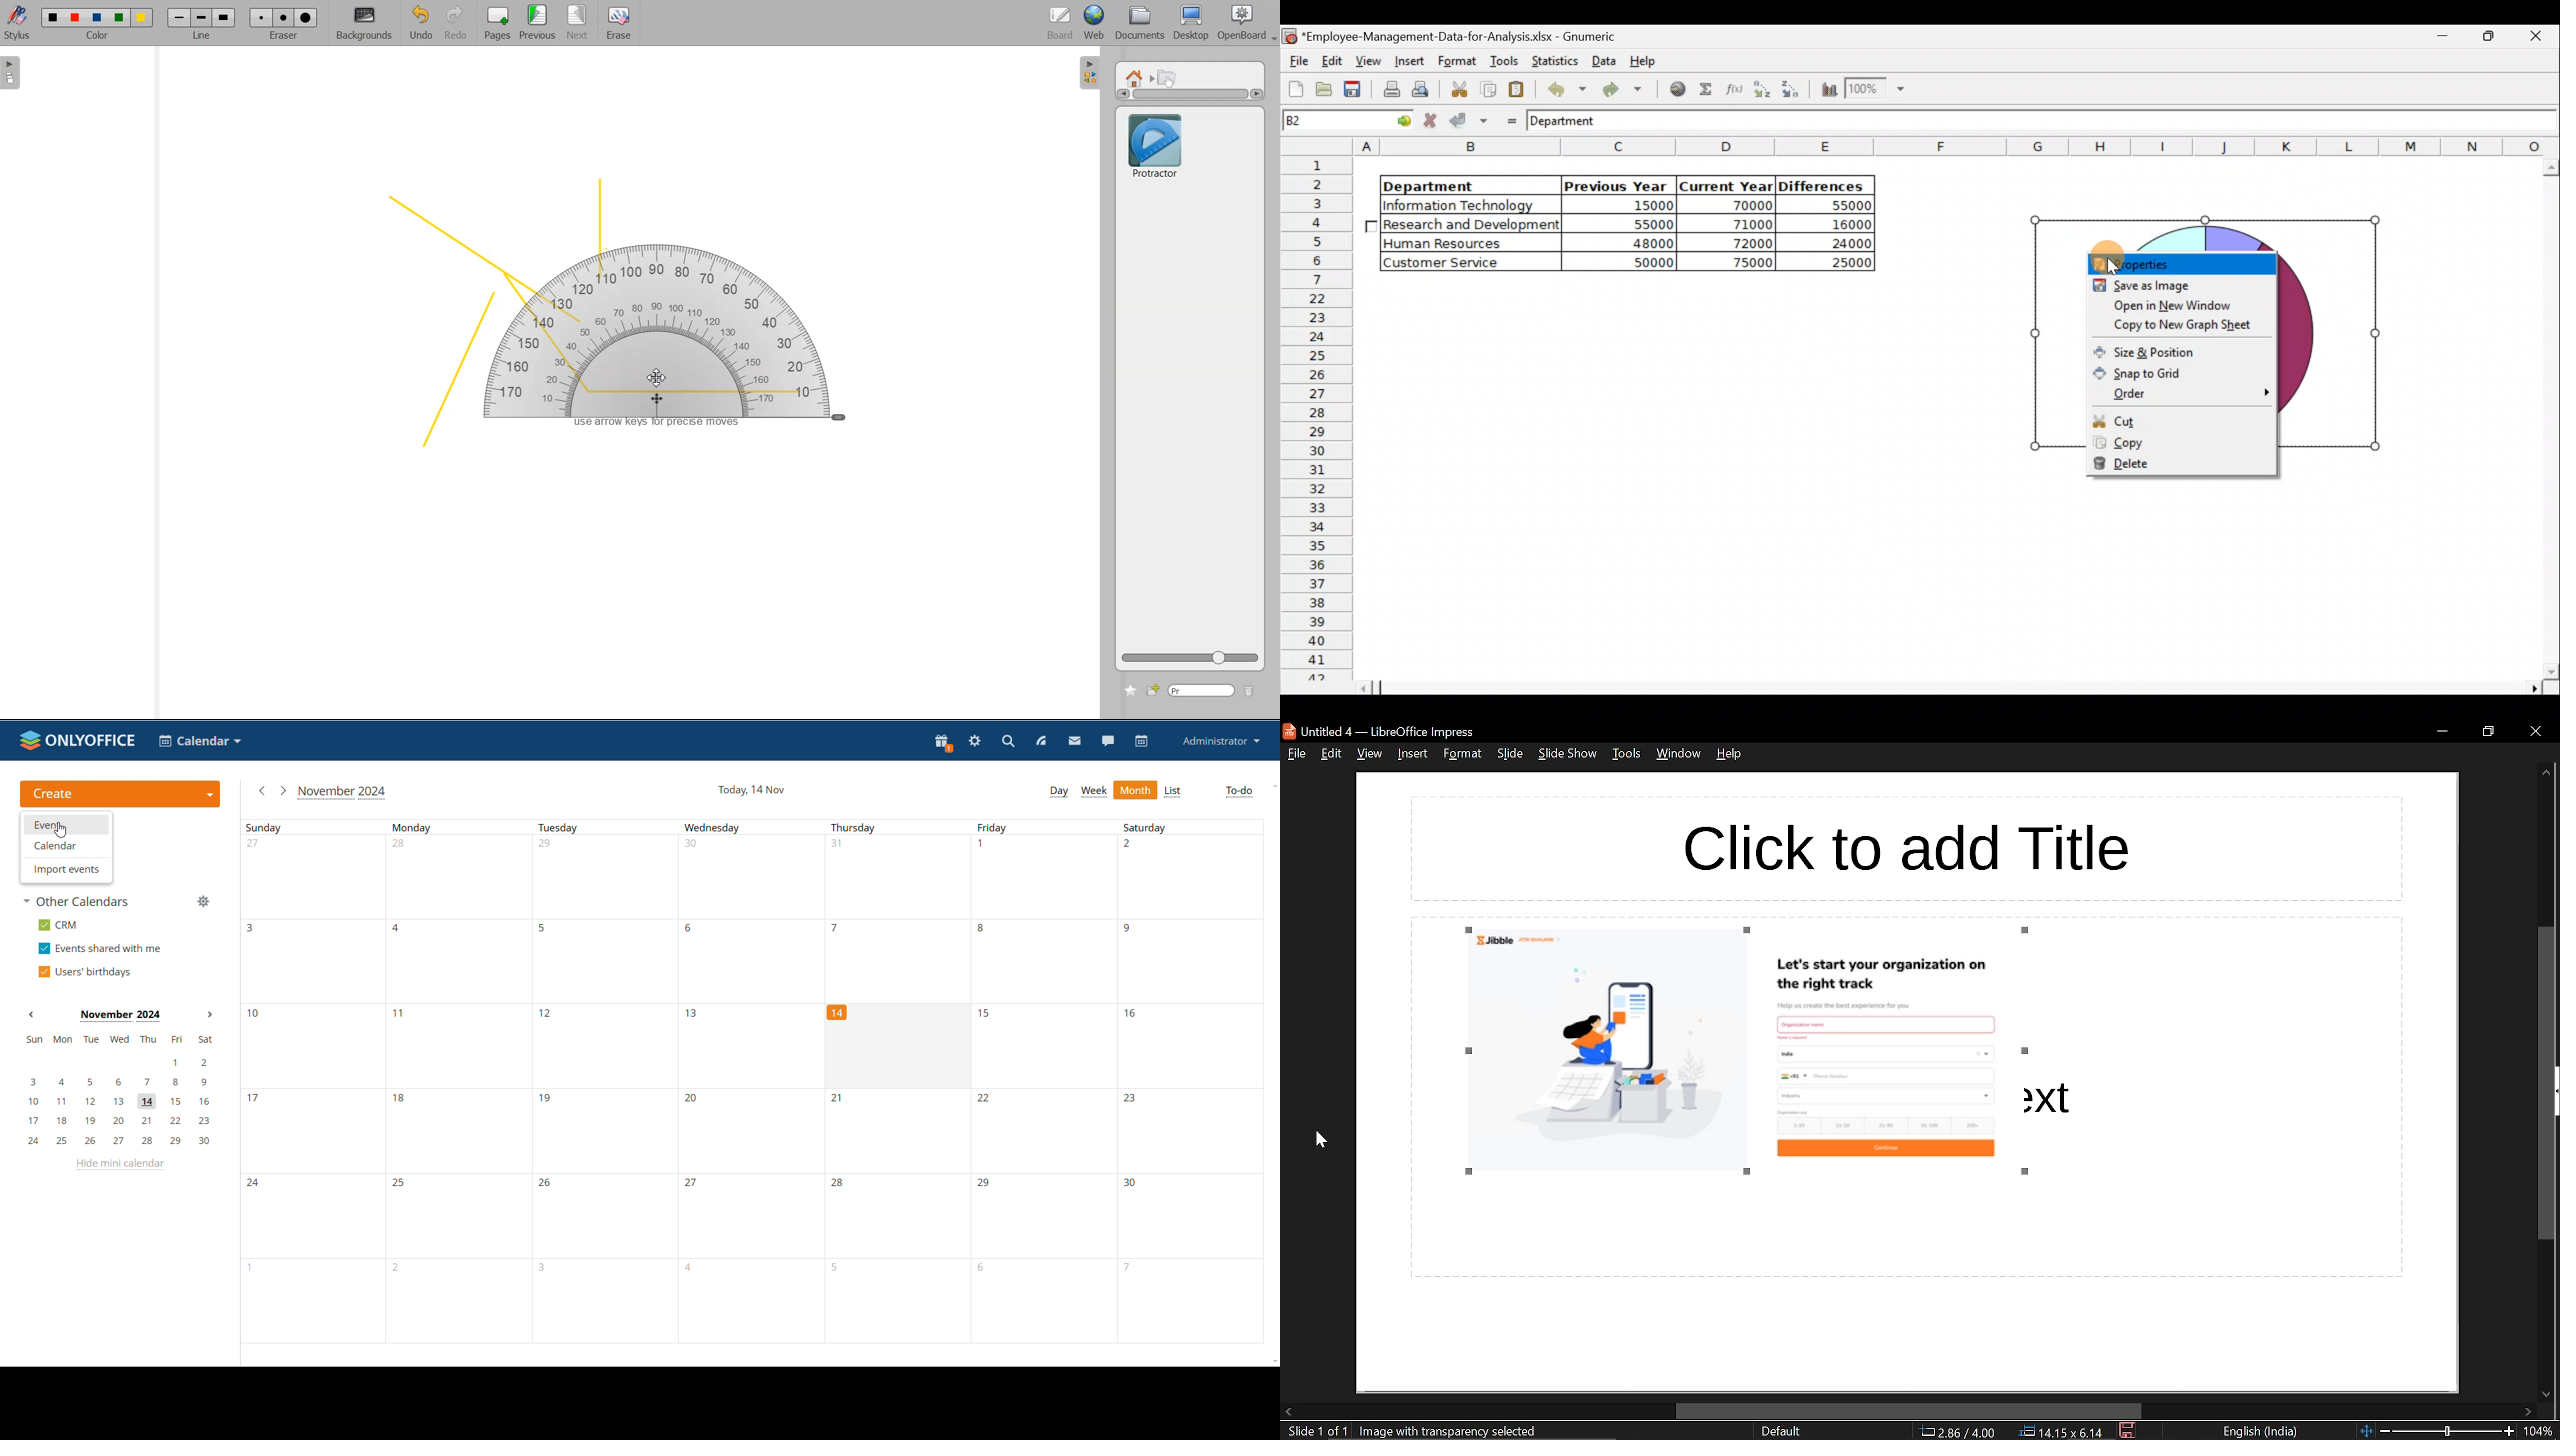 This screenshot has height=1456, width=2576. I want to click on Sort in descending order, so click(1792, 89).